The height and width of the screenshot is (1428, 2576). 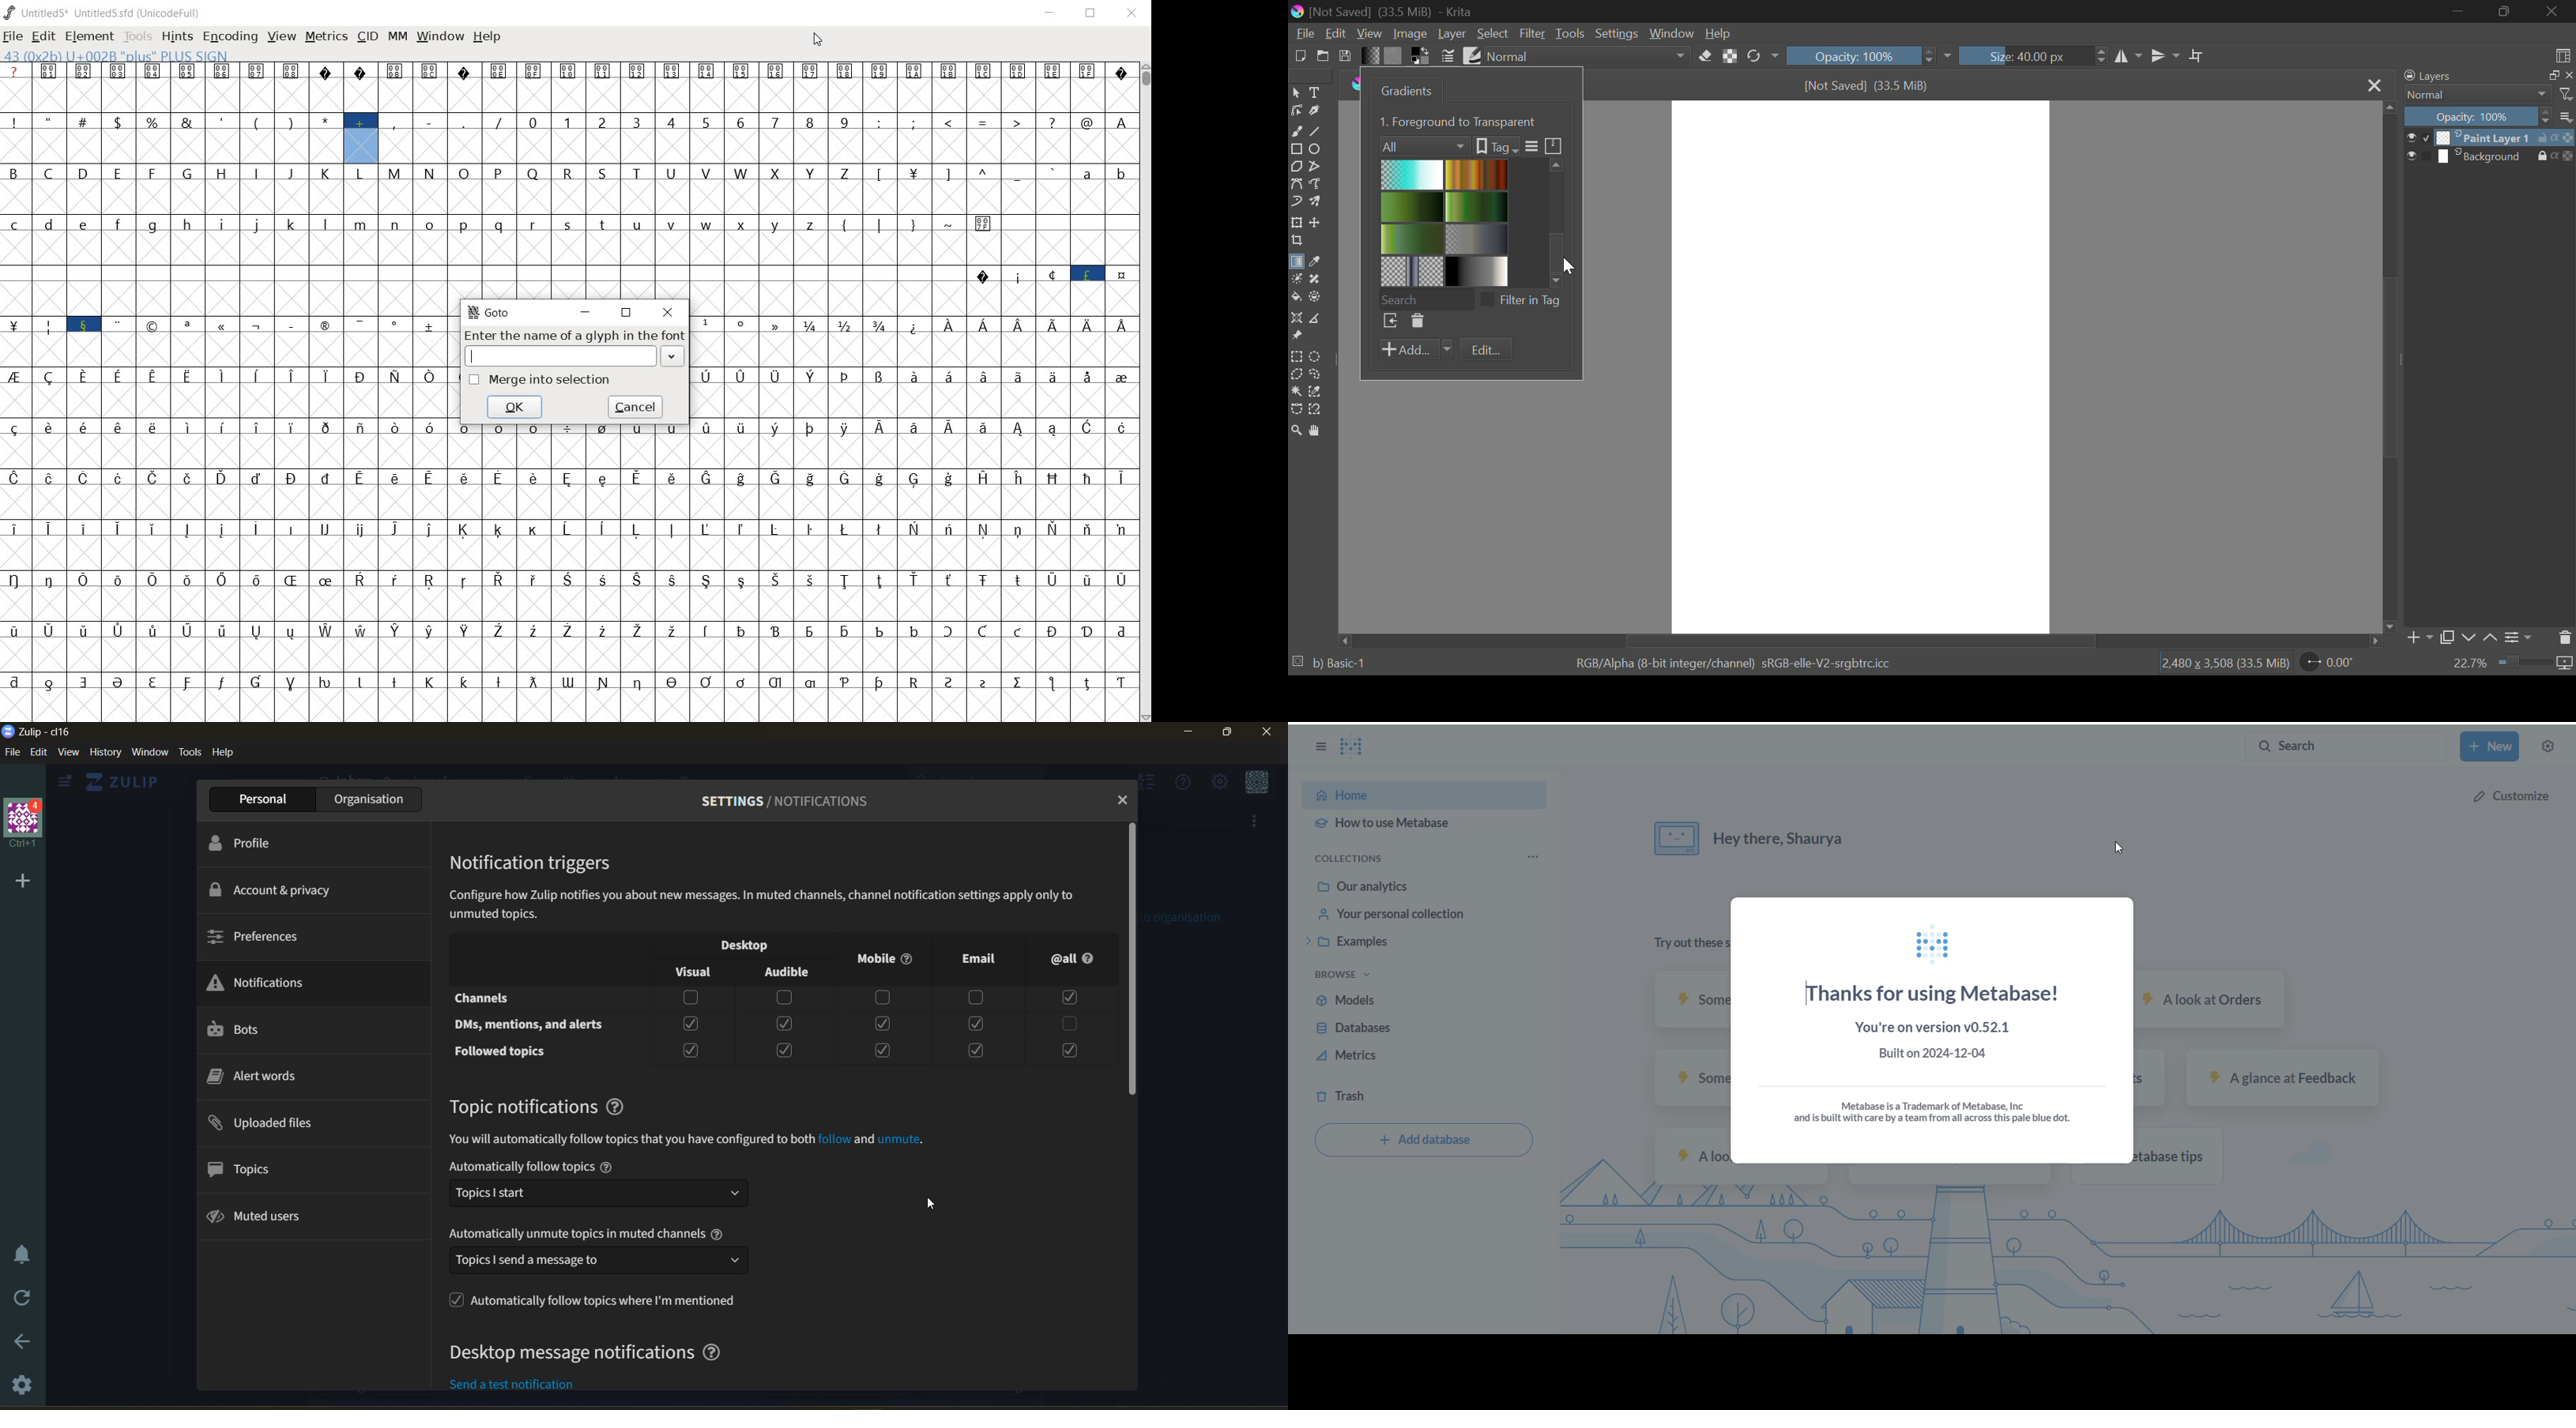 I want to click on Close, so click(x=2373, y=85).